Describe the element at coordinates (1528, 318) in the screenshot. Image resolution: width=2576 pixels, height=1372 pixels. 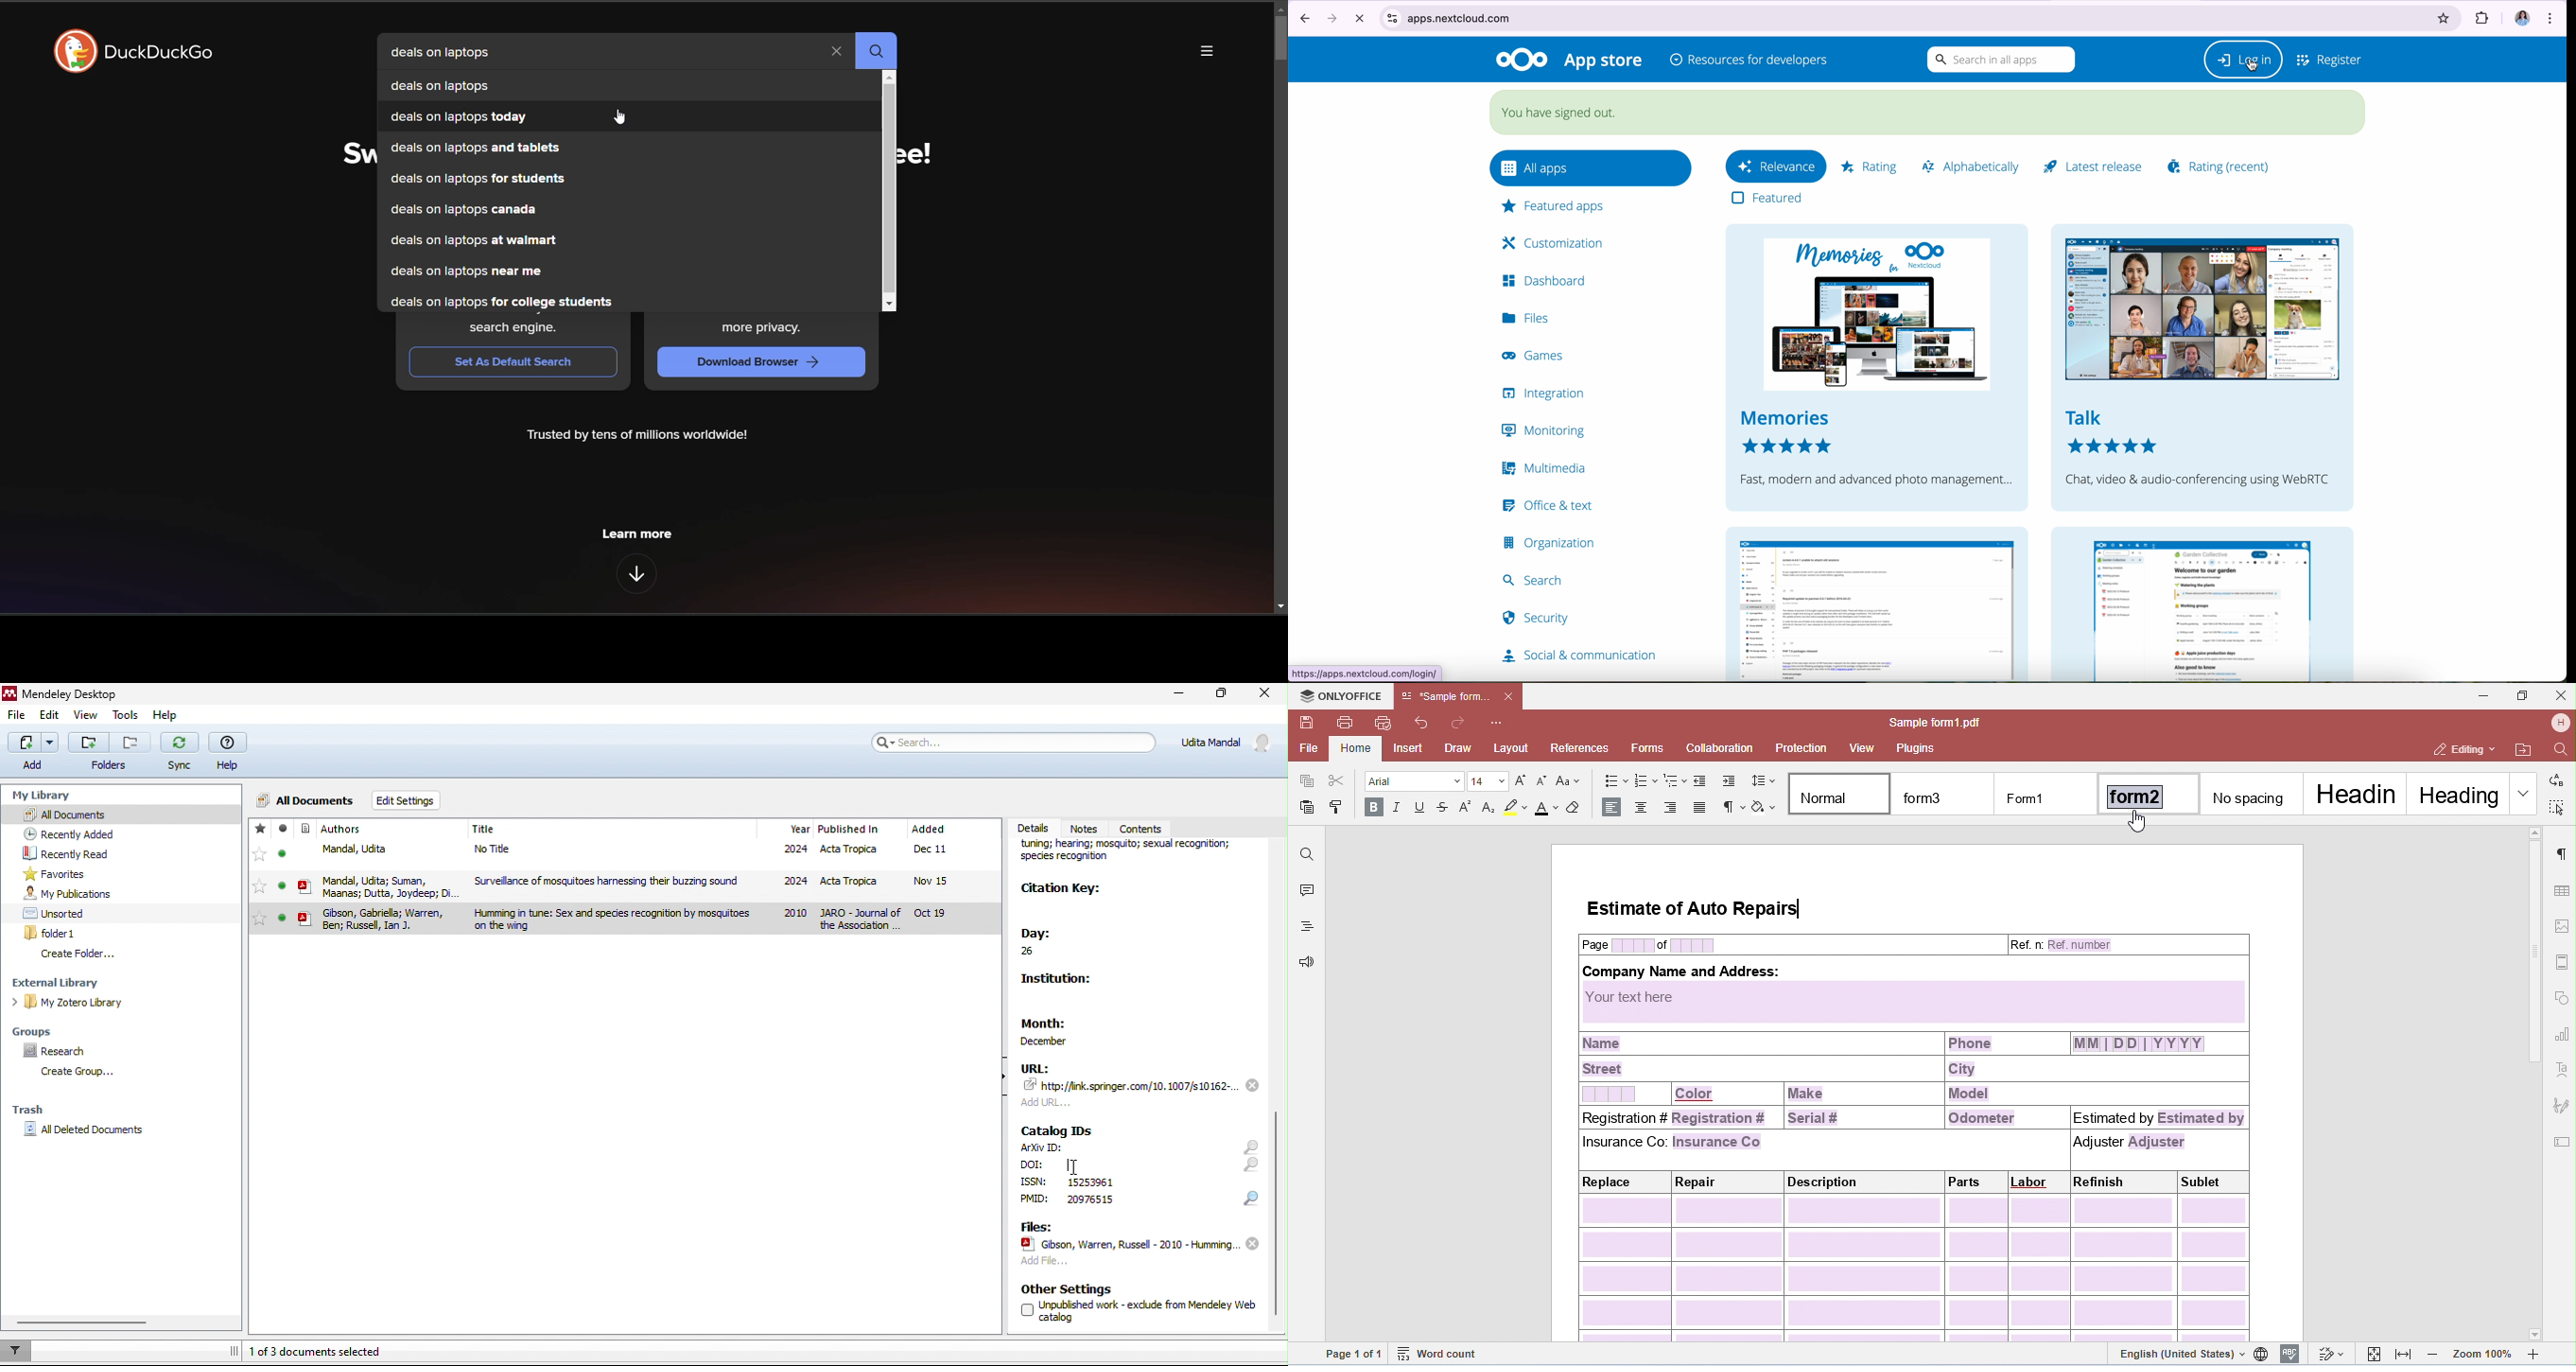
I see `files` at that location.